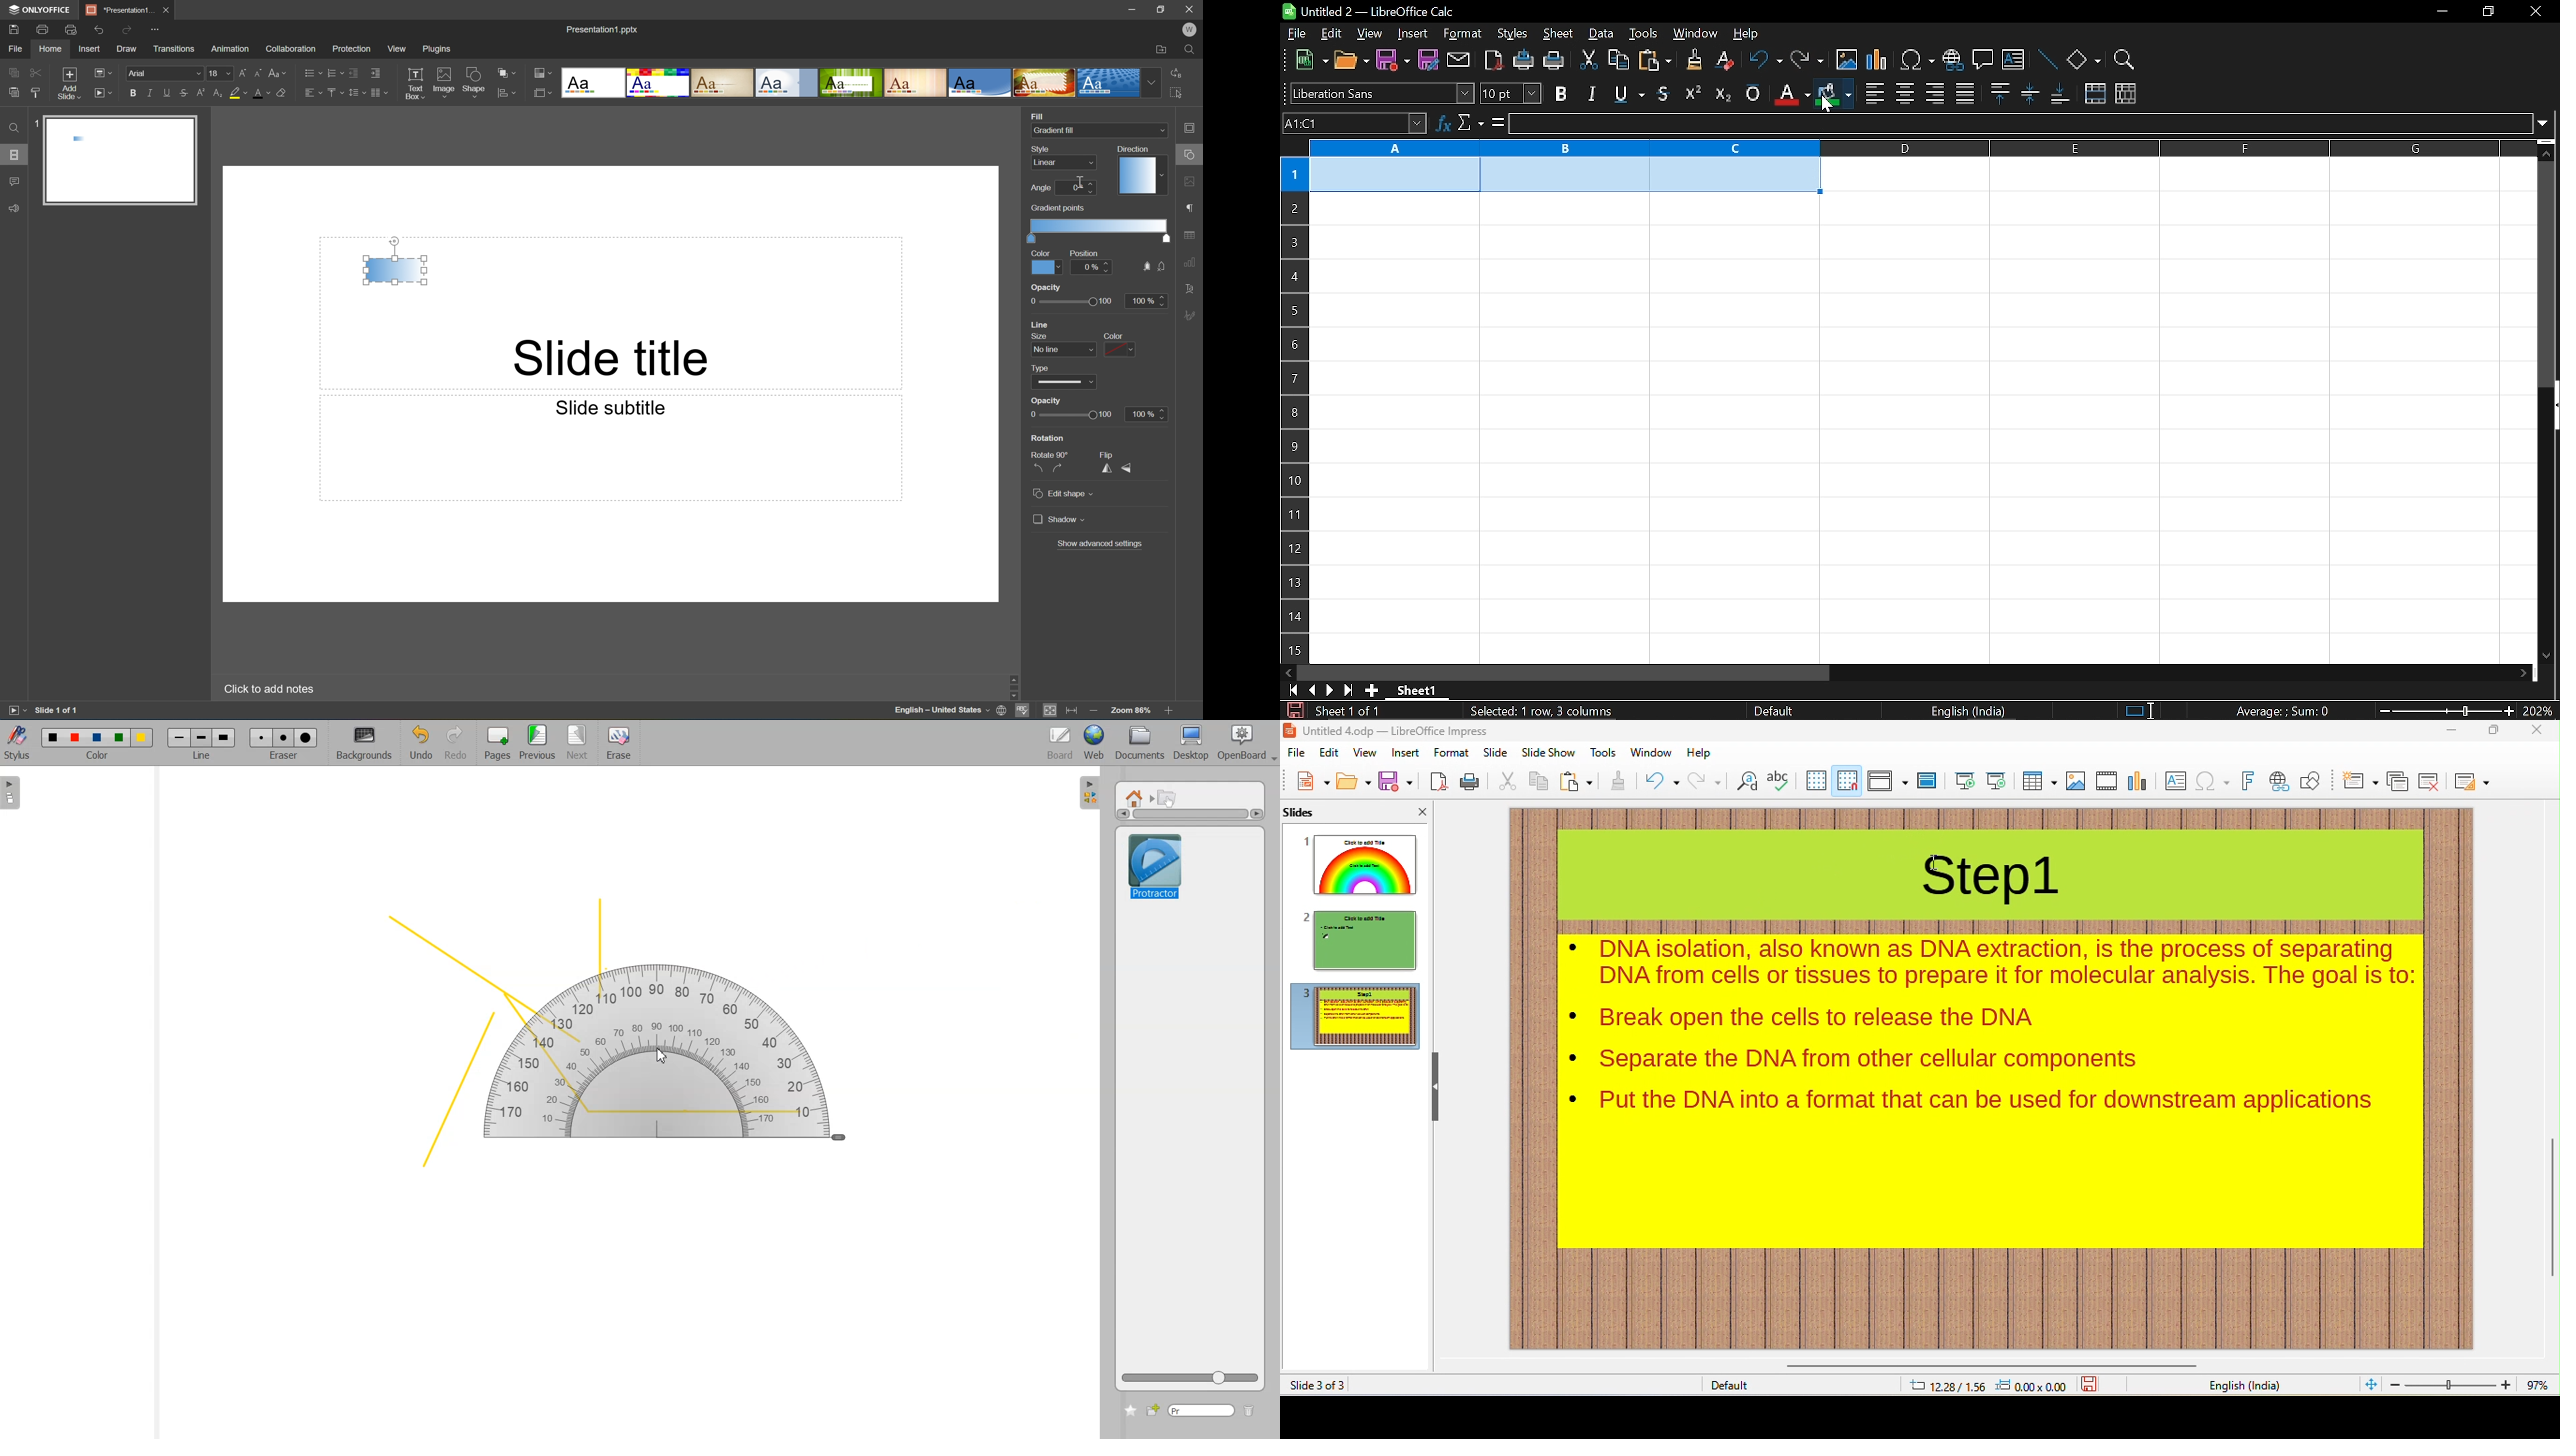 The width and height of the screenshot is (2576, 1456). Describe the element at coordinates (1695, 34) in the screenshot. I see `window` at that location.